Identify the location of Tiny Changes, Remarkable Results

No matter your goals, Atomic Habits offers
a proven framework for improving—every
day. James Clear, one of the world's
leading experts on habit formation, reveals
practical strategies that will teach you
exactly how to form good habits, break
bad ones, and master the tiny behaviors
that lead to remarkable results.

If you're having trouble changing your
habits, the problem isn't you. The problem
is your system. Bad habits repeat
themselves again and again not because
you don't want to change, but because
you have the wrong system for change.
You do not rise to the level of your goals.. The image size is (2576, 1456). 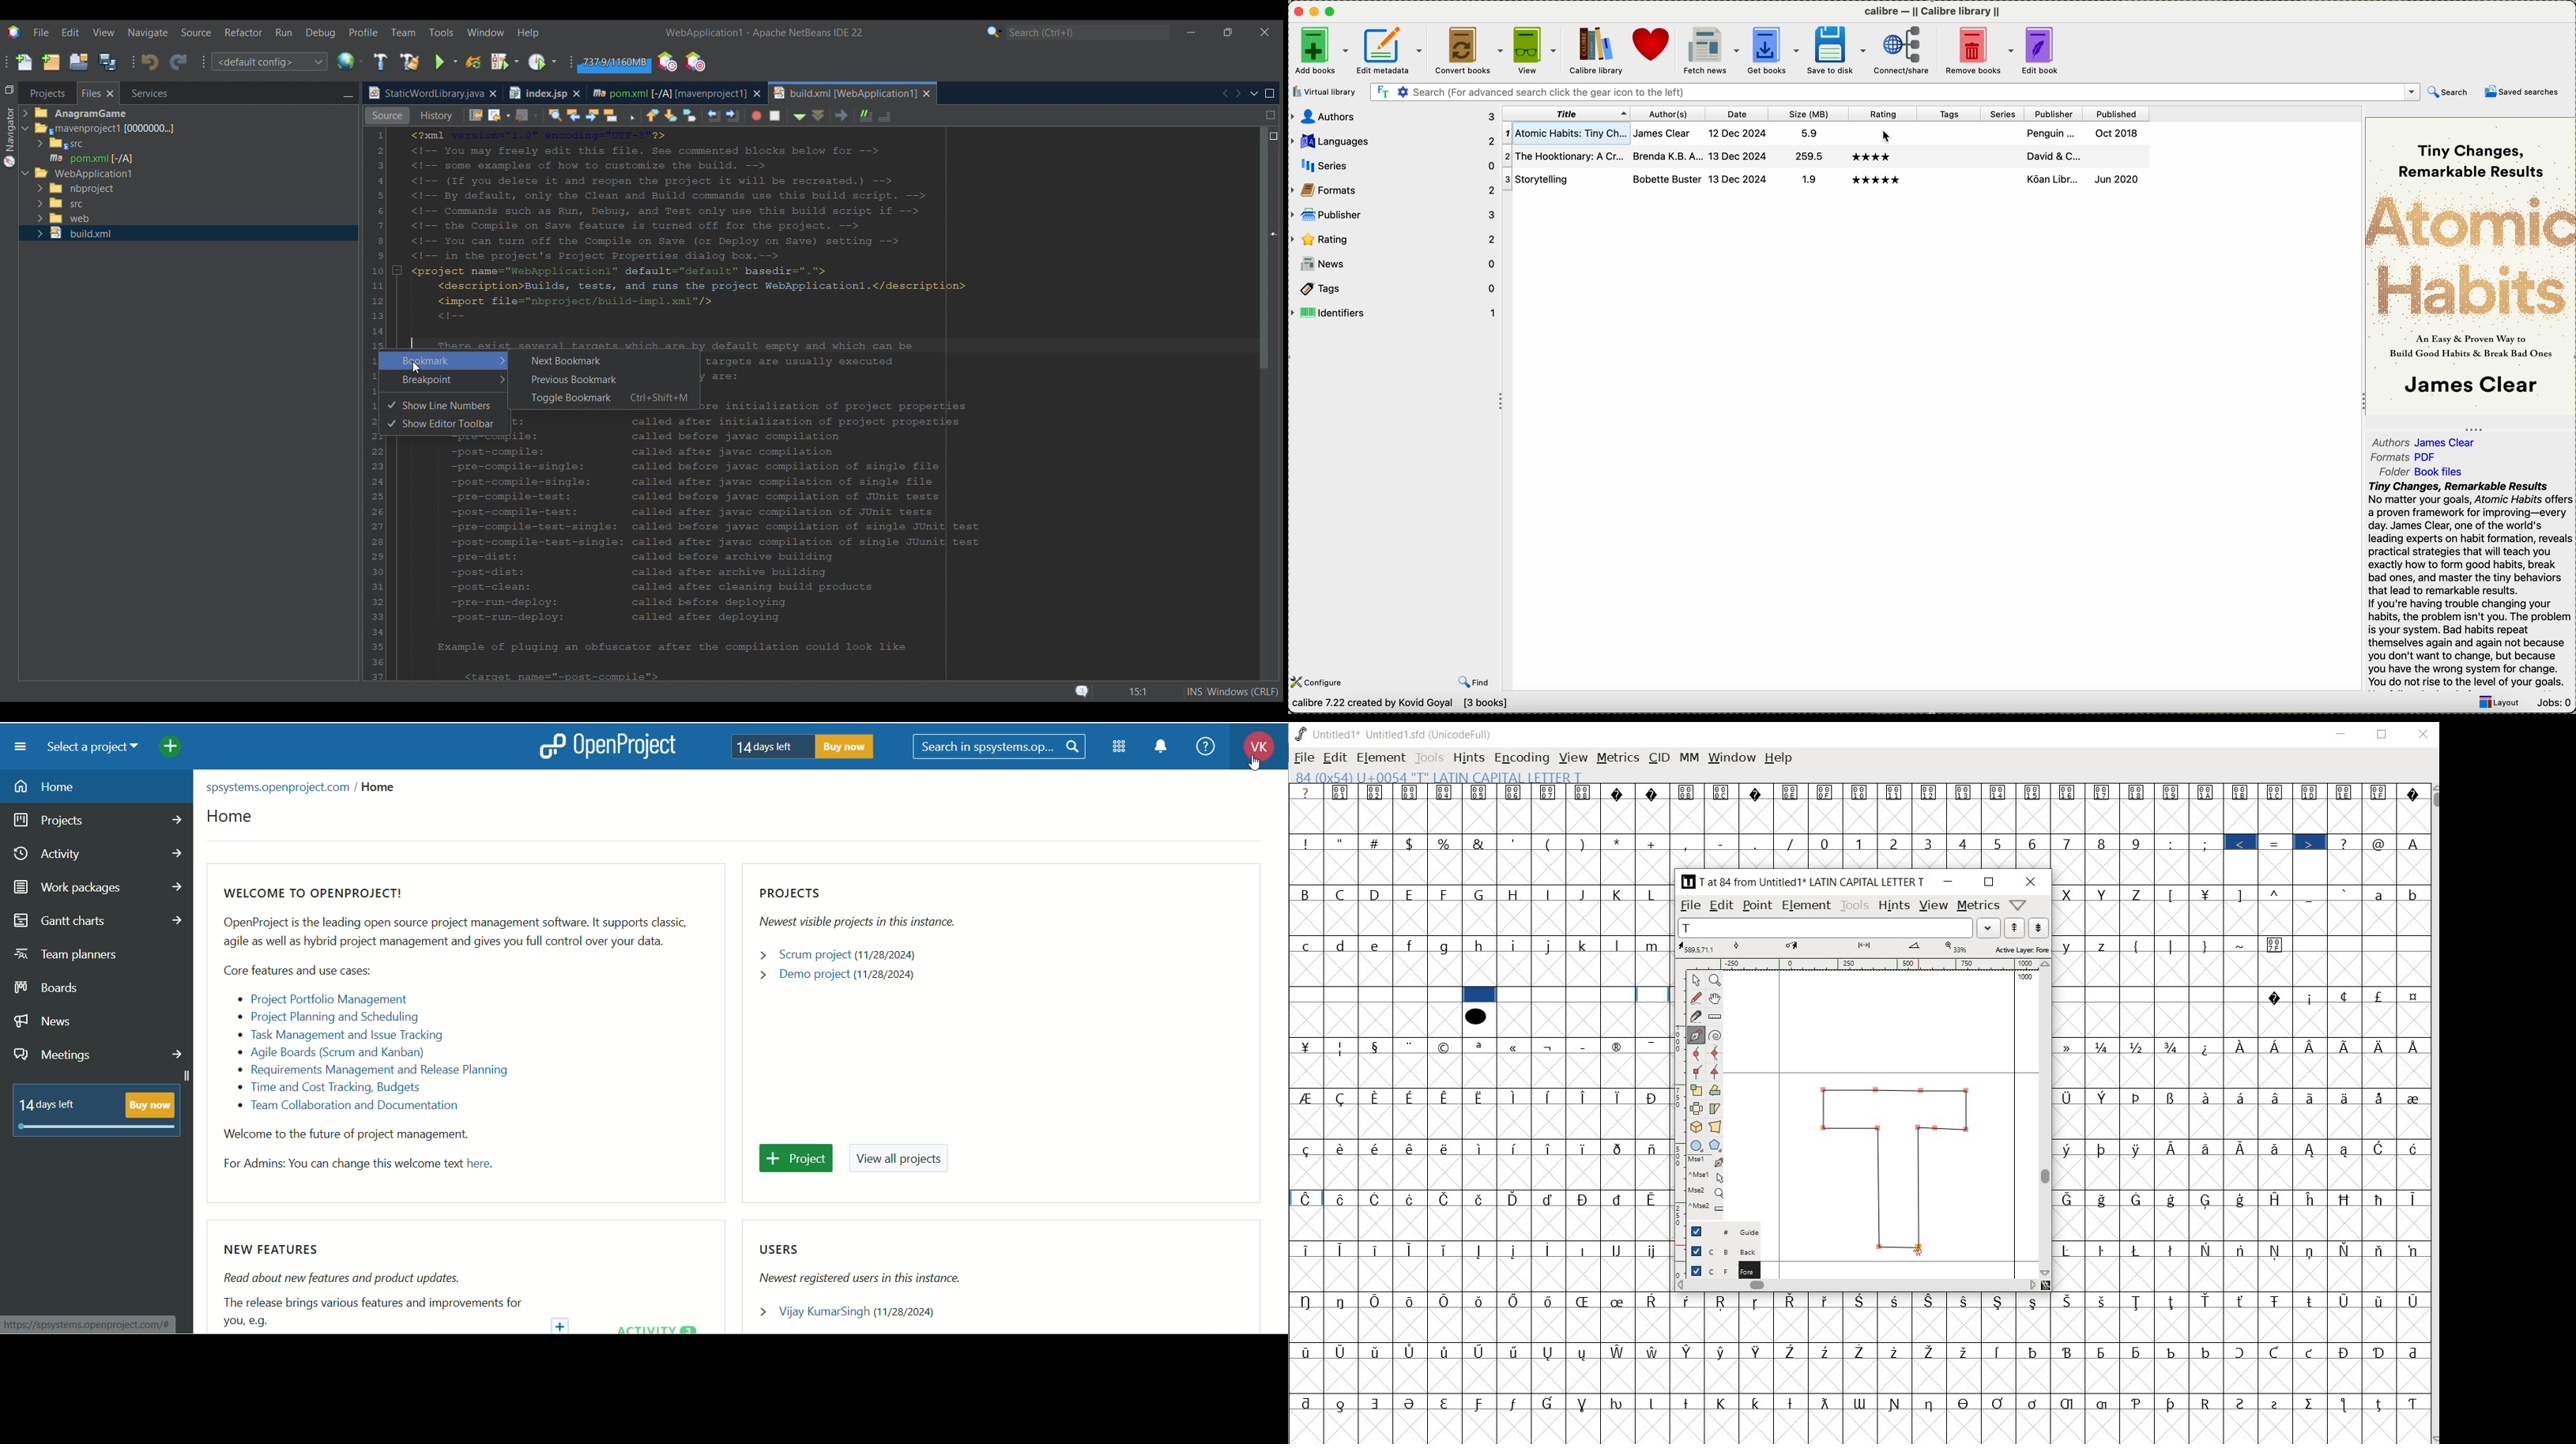
(2468, 585).